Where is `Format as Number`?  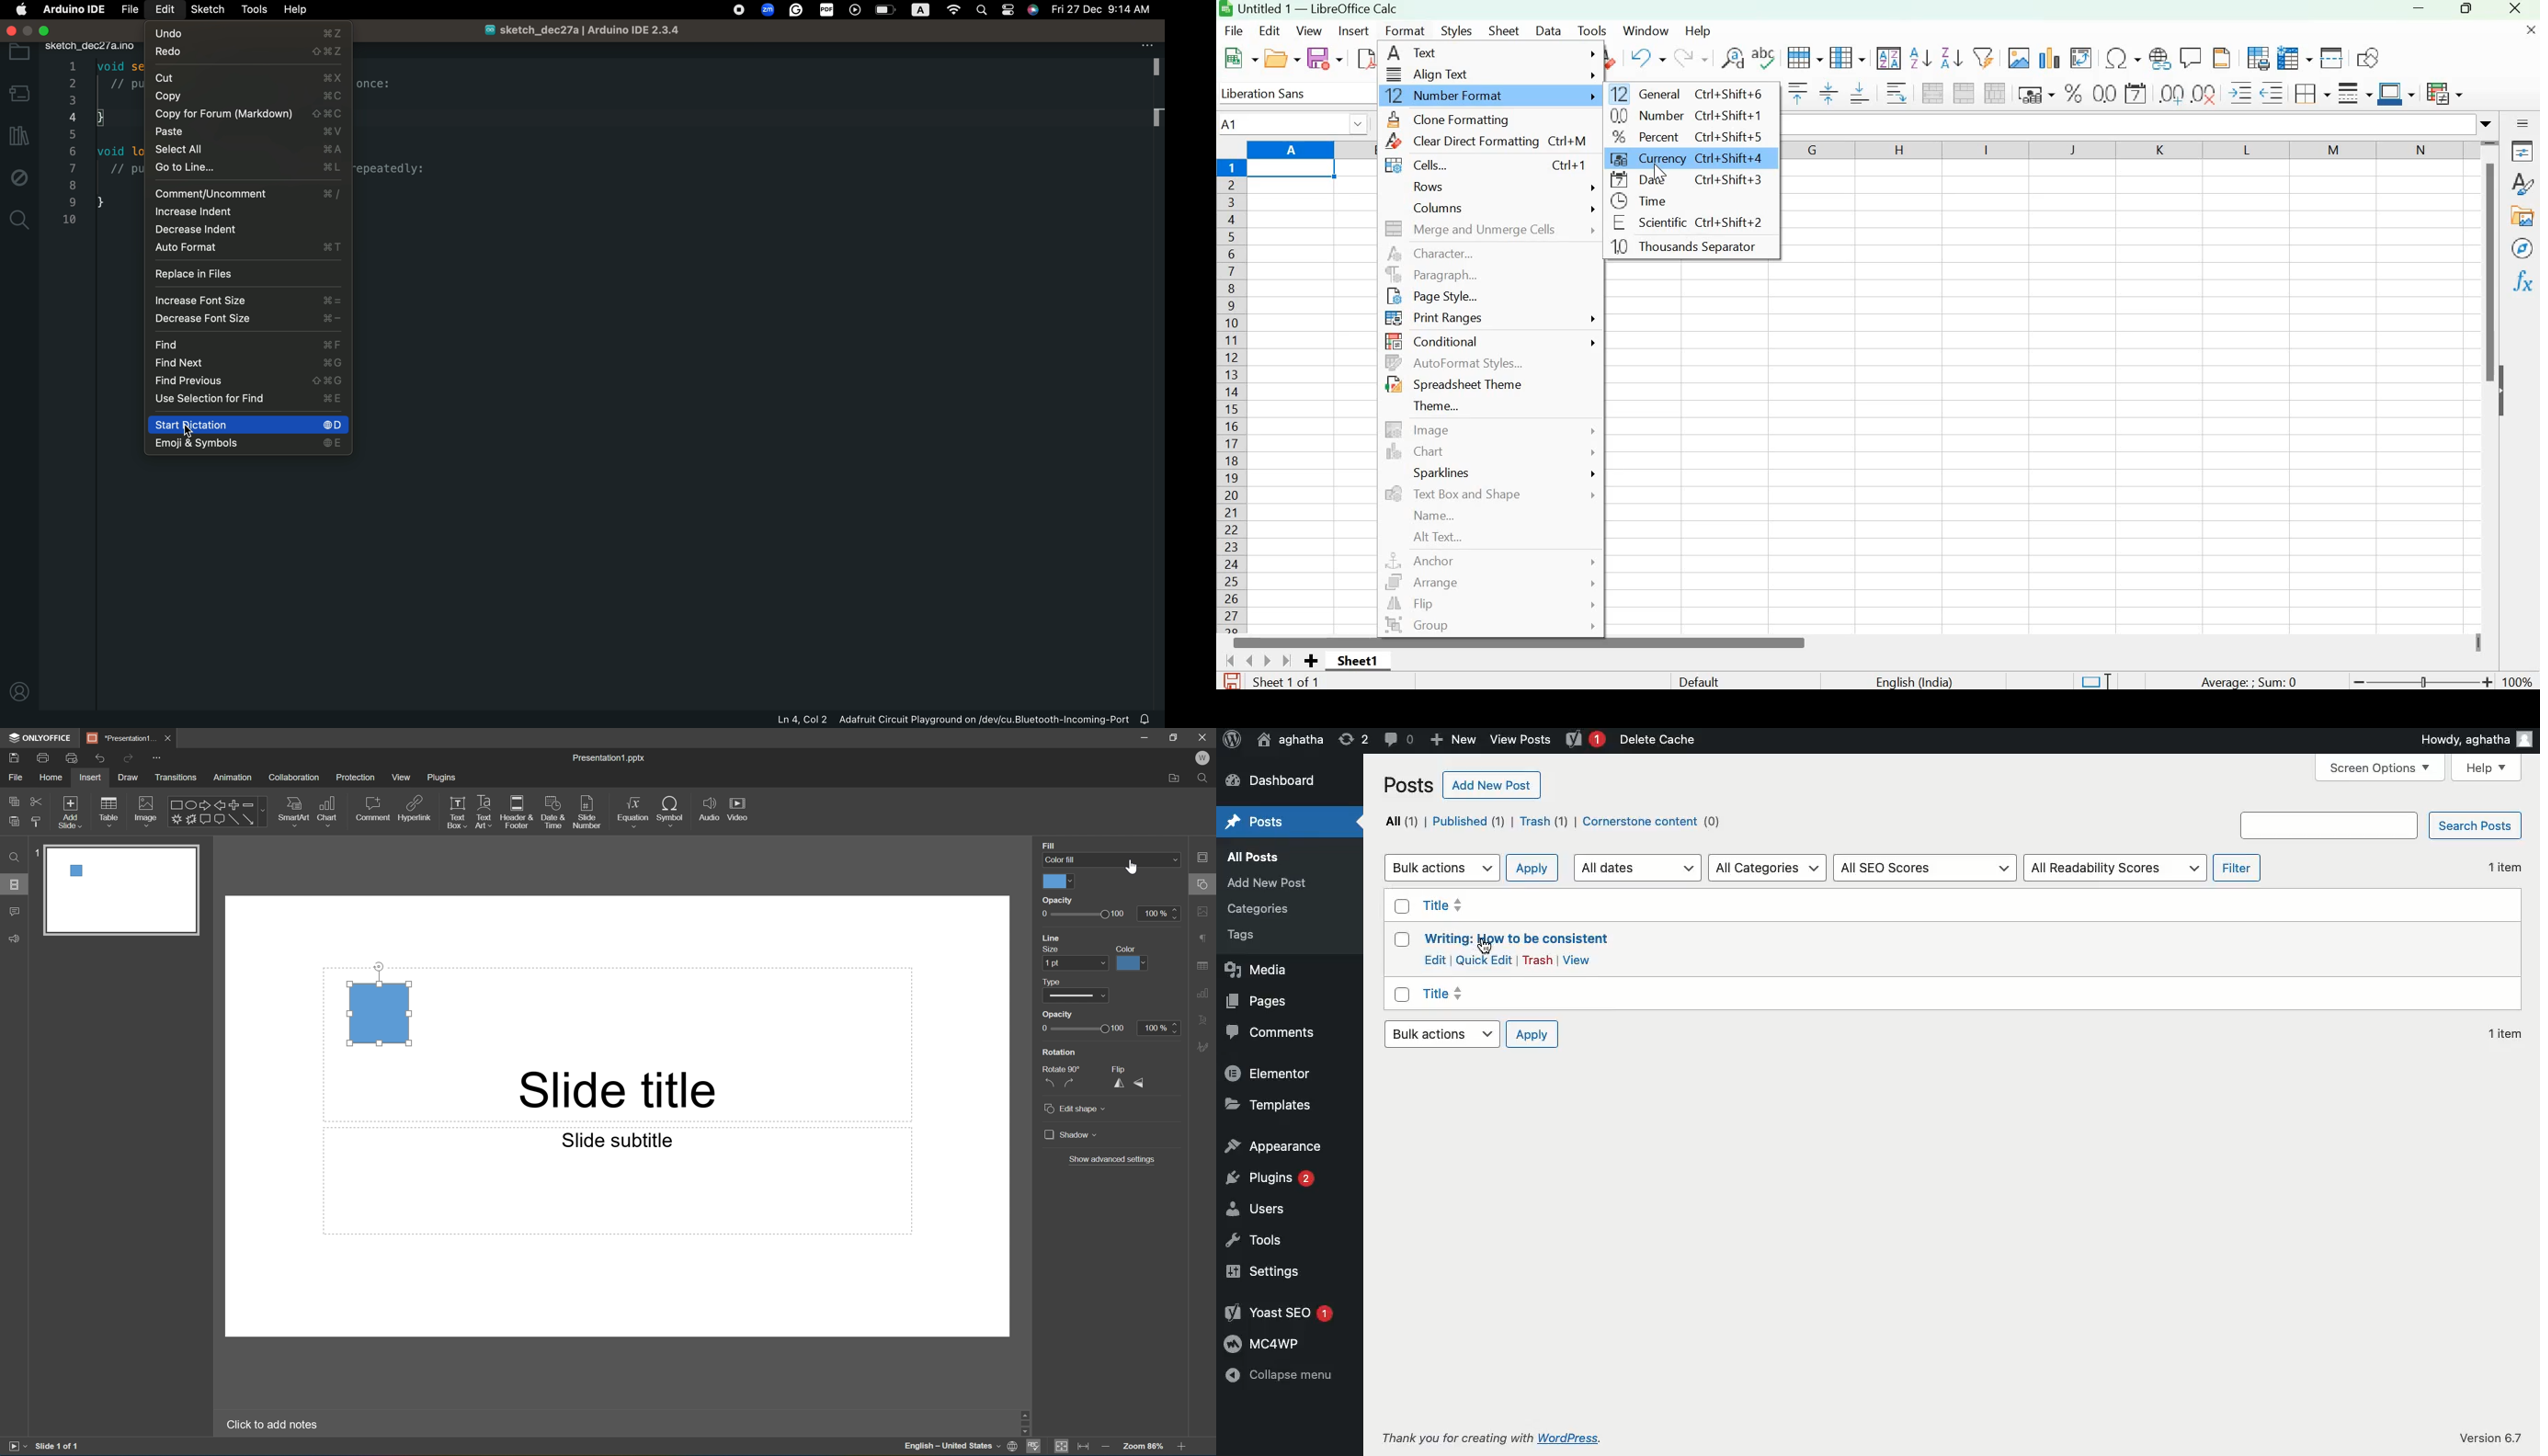 Format as Number is located at coordinates (2105, 94).